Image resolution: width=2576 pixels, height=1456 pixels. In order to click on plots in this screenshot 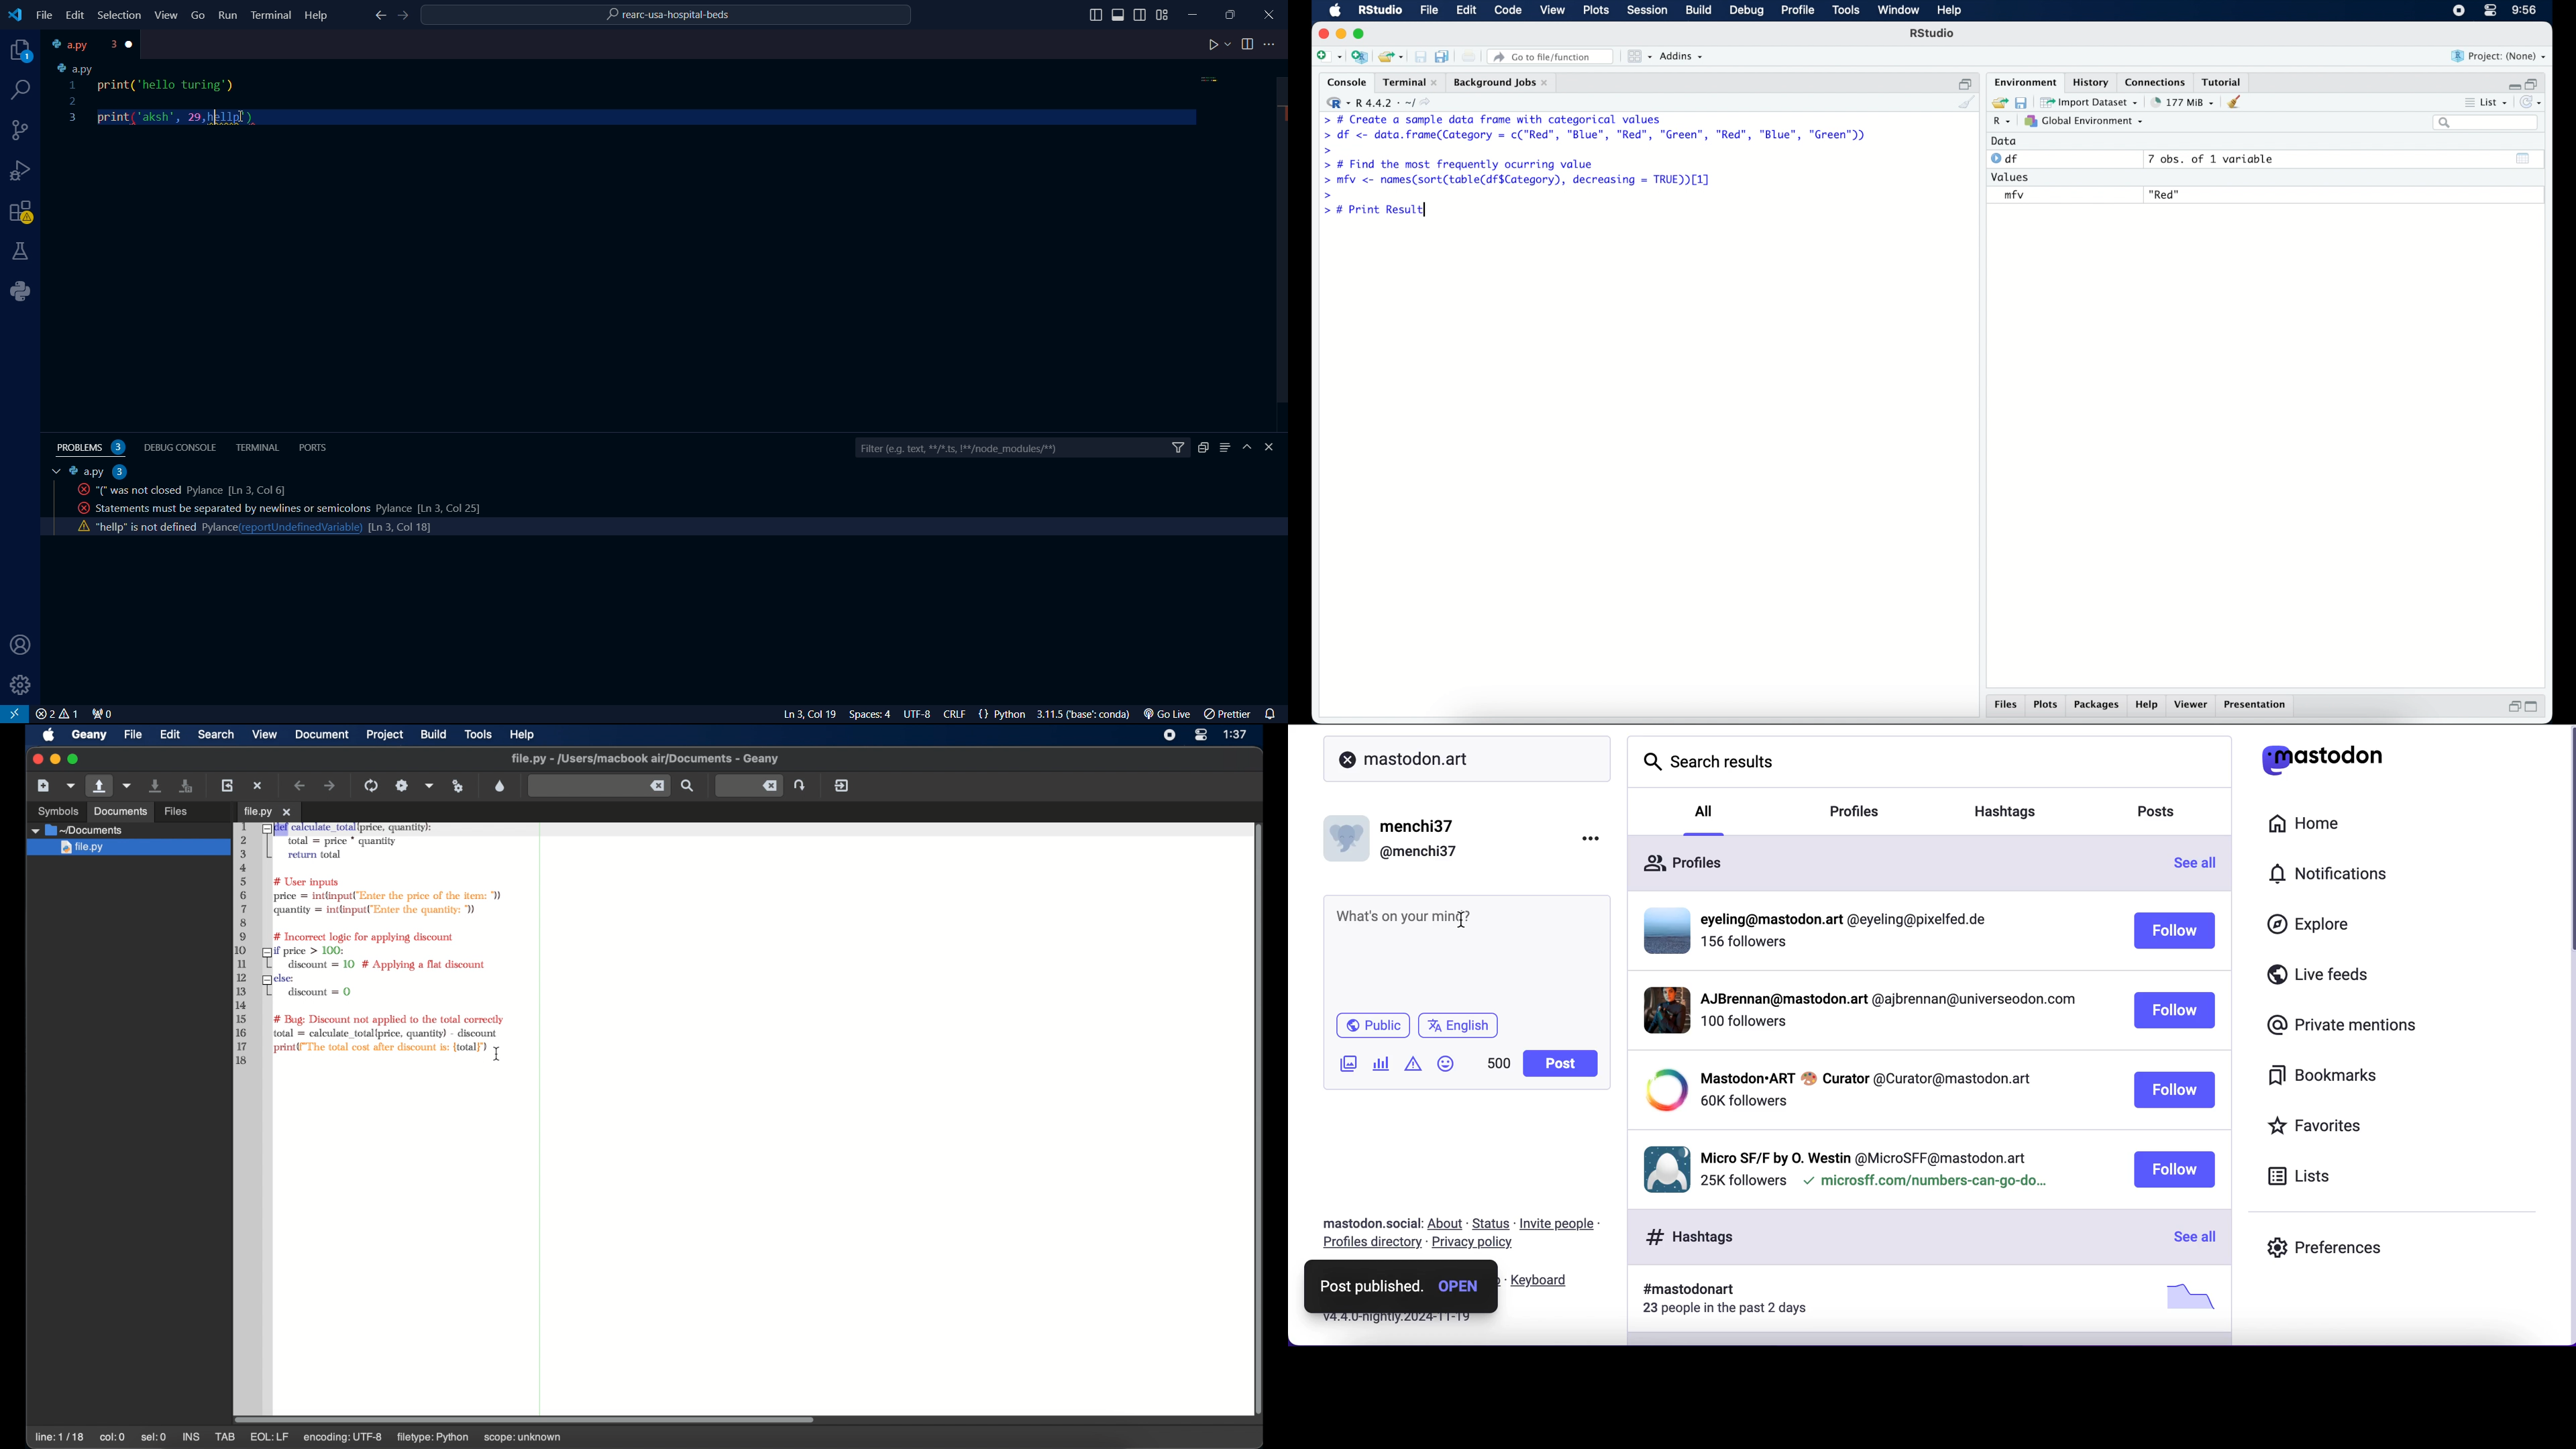, I will do `click(2046, 706)`.